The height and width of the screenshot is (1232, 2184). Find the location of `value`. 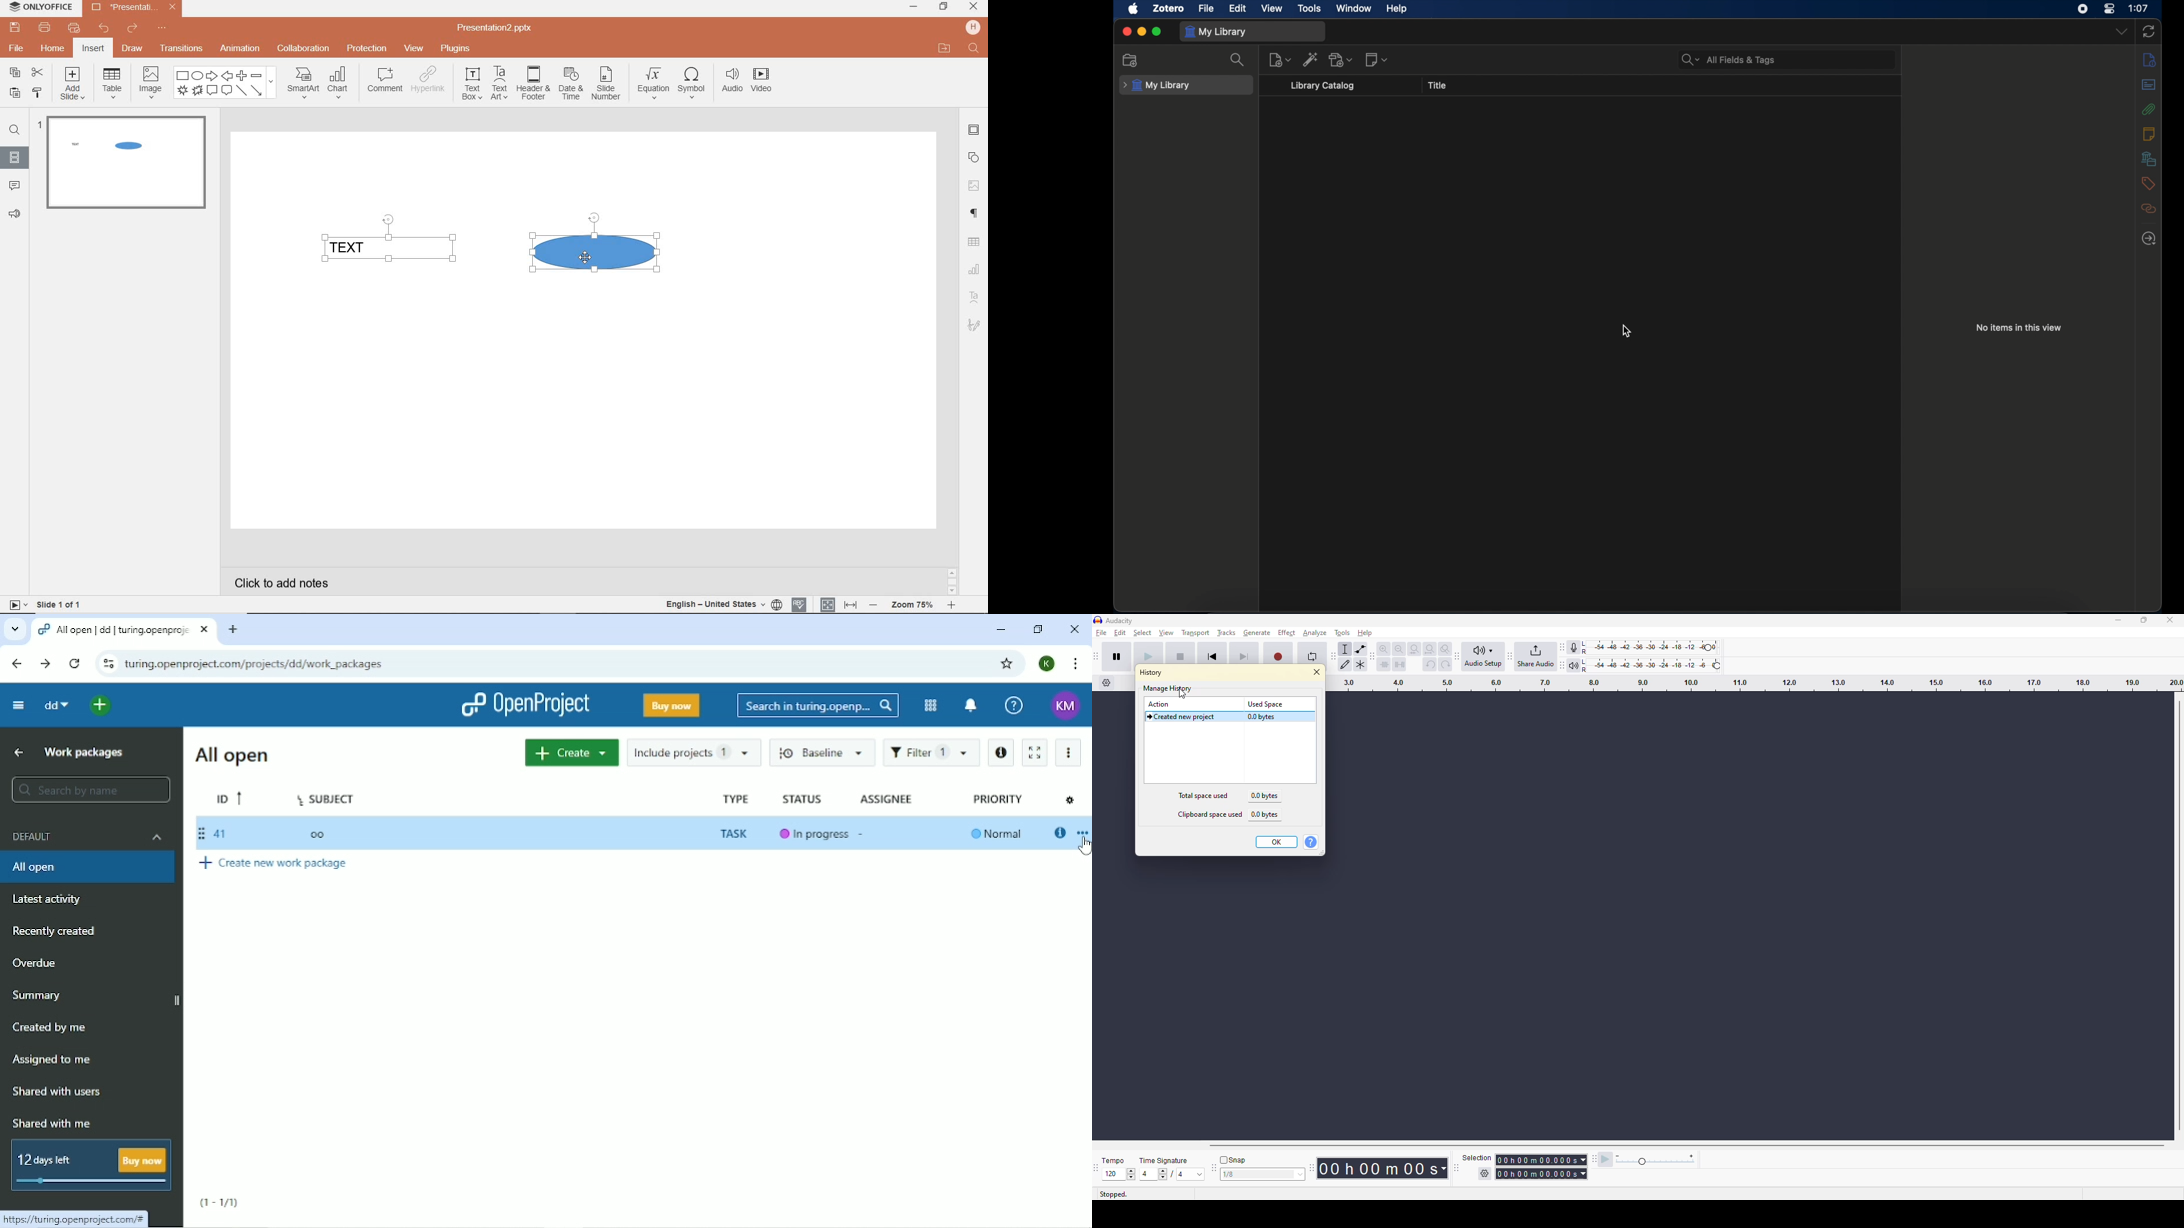

value is located at coordinates (1260, 1177).